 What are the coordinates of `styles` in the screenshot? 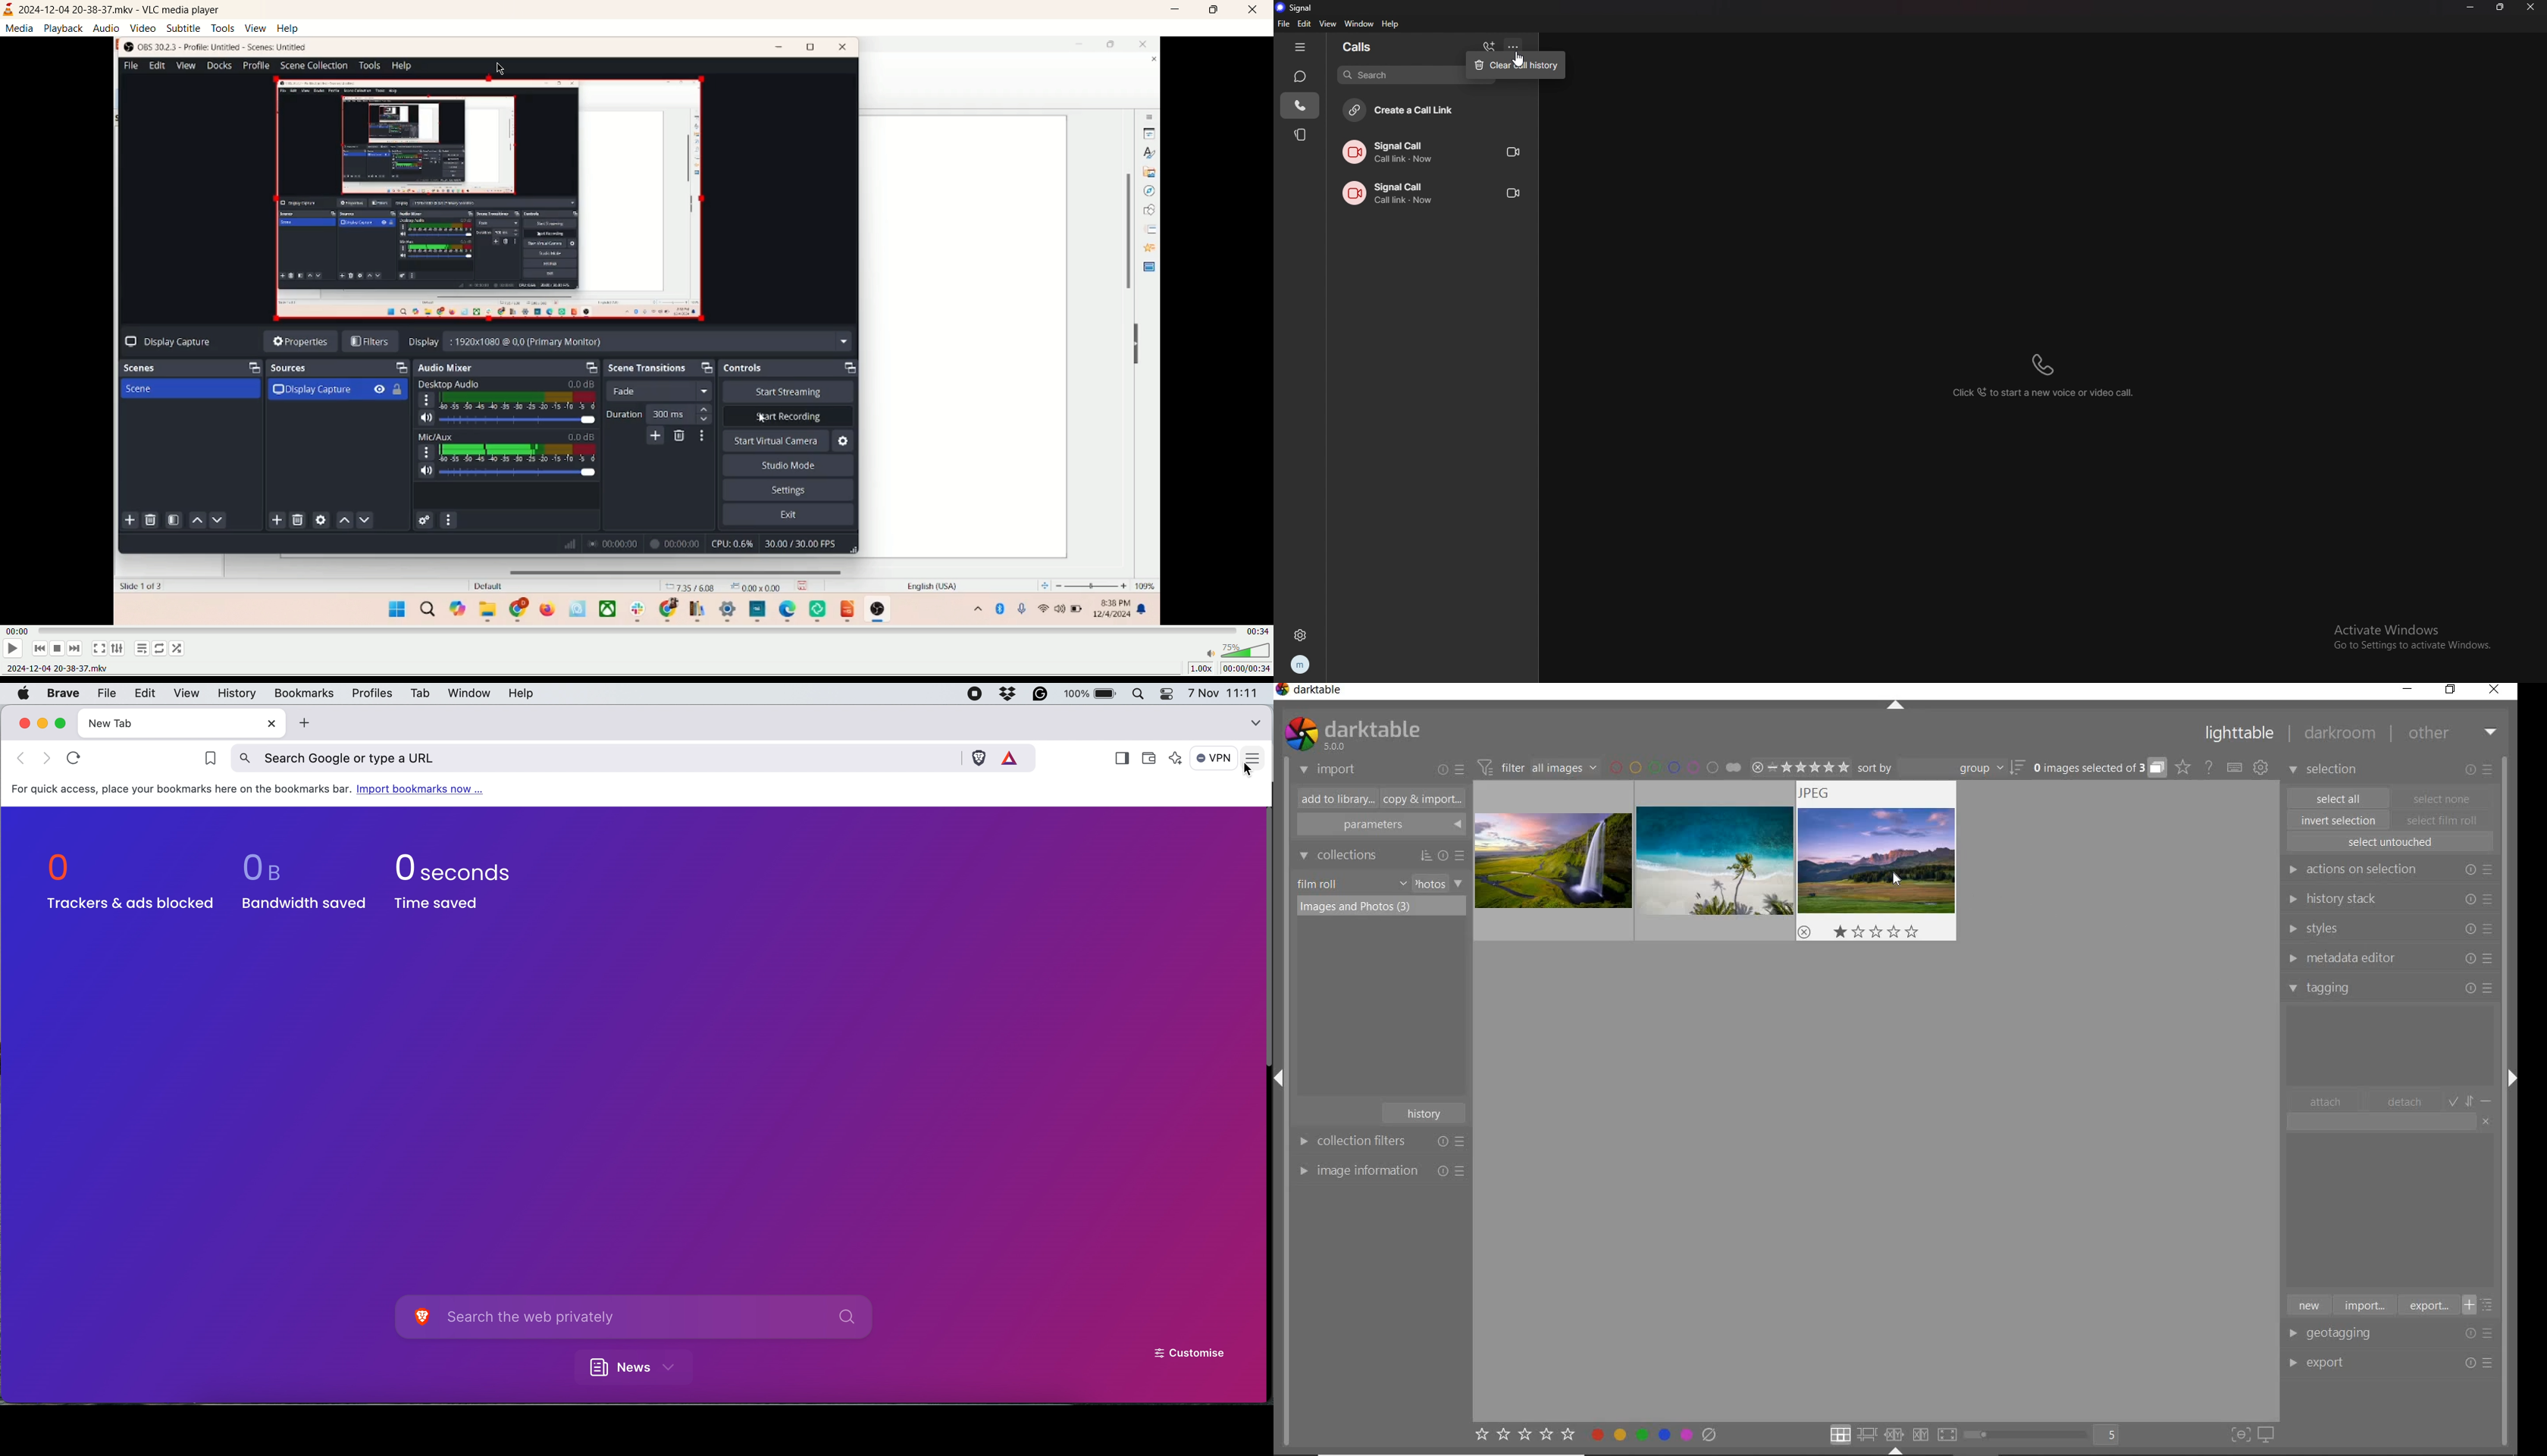 It's located at (2389, 929).